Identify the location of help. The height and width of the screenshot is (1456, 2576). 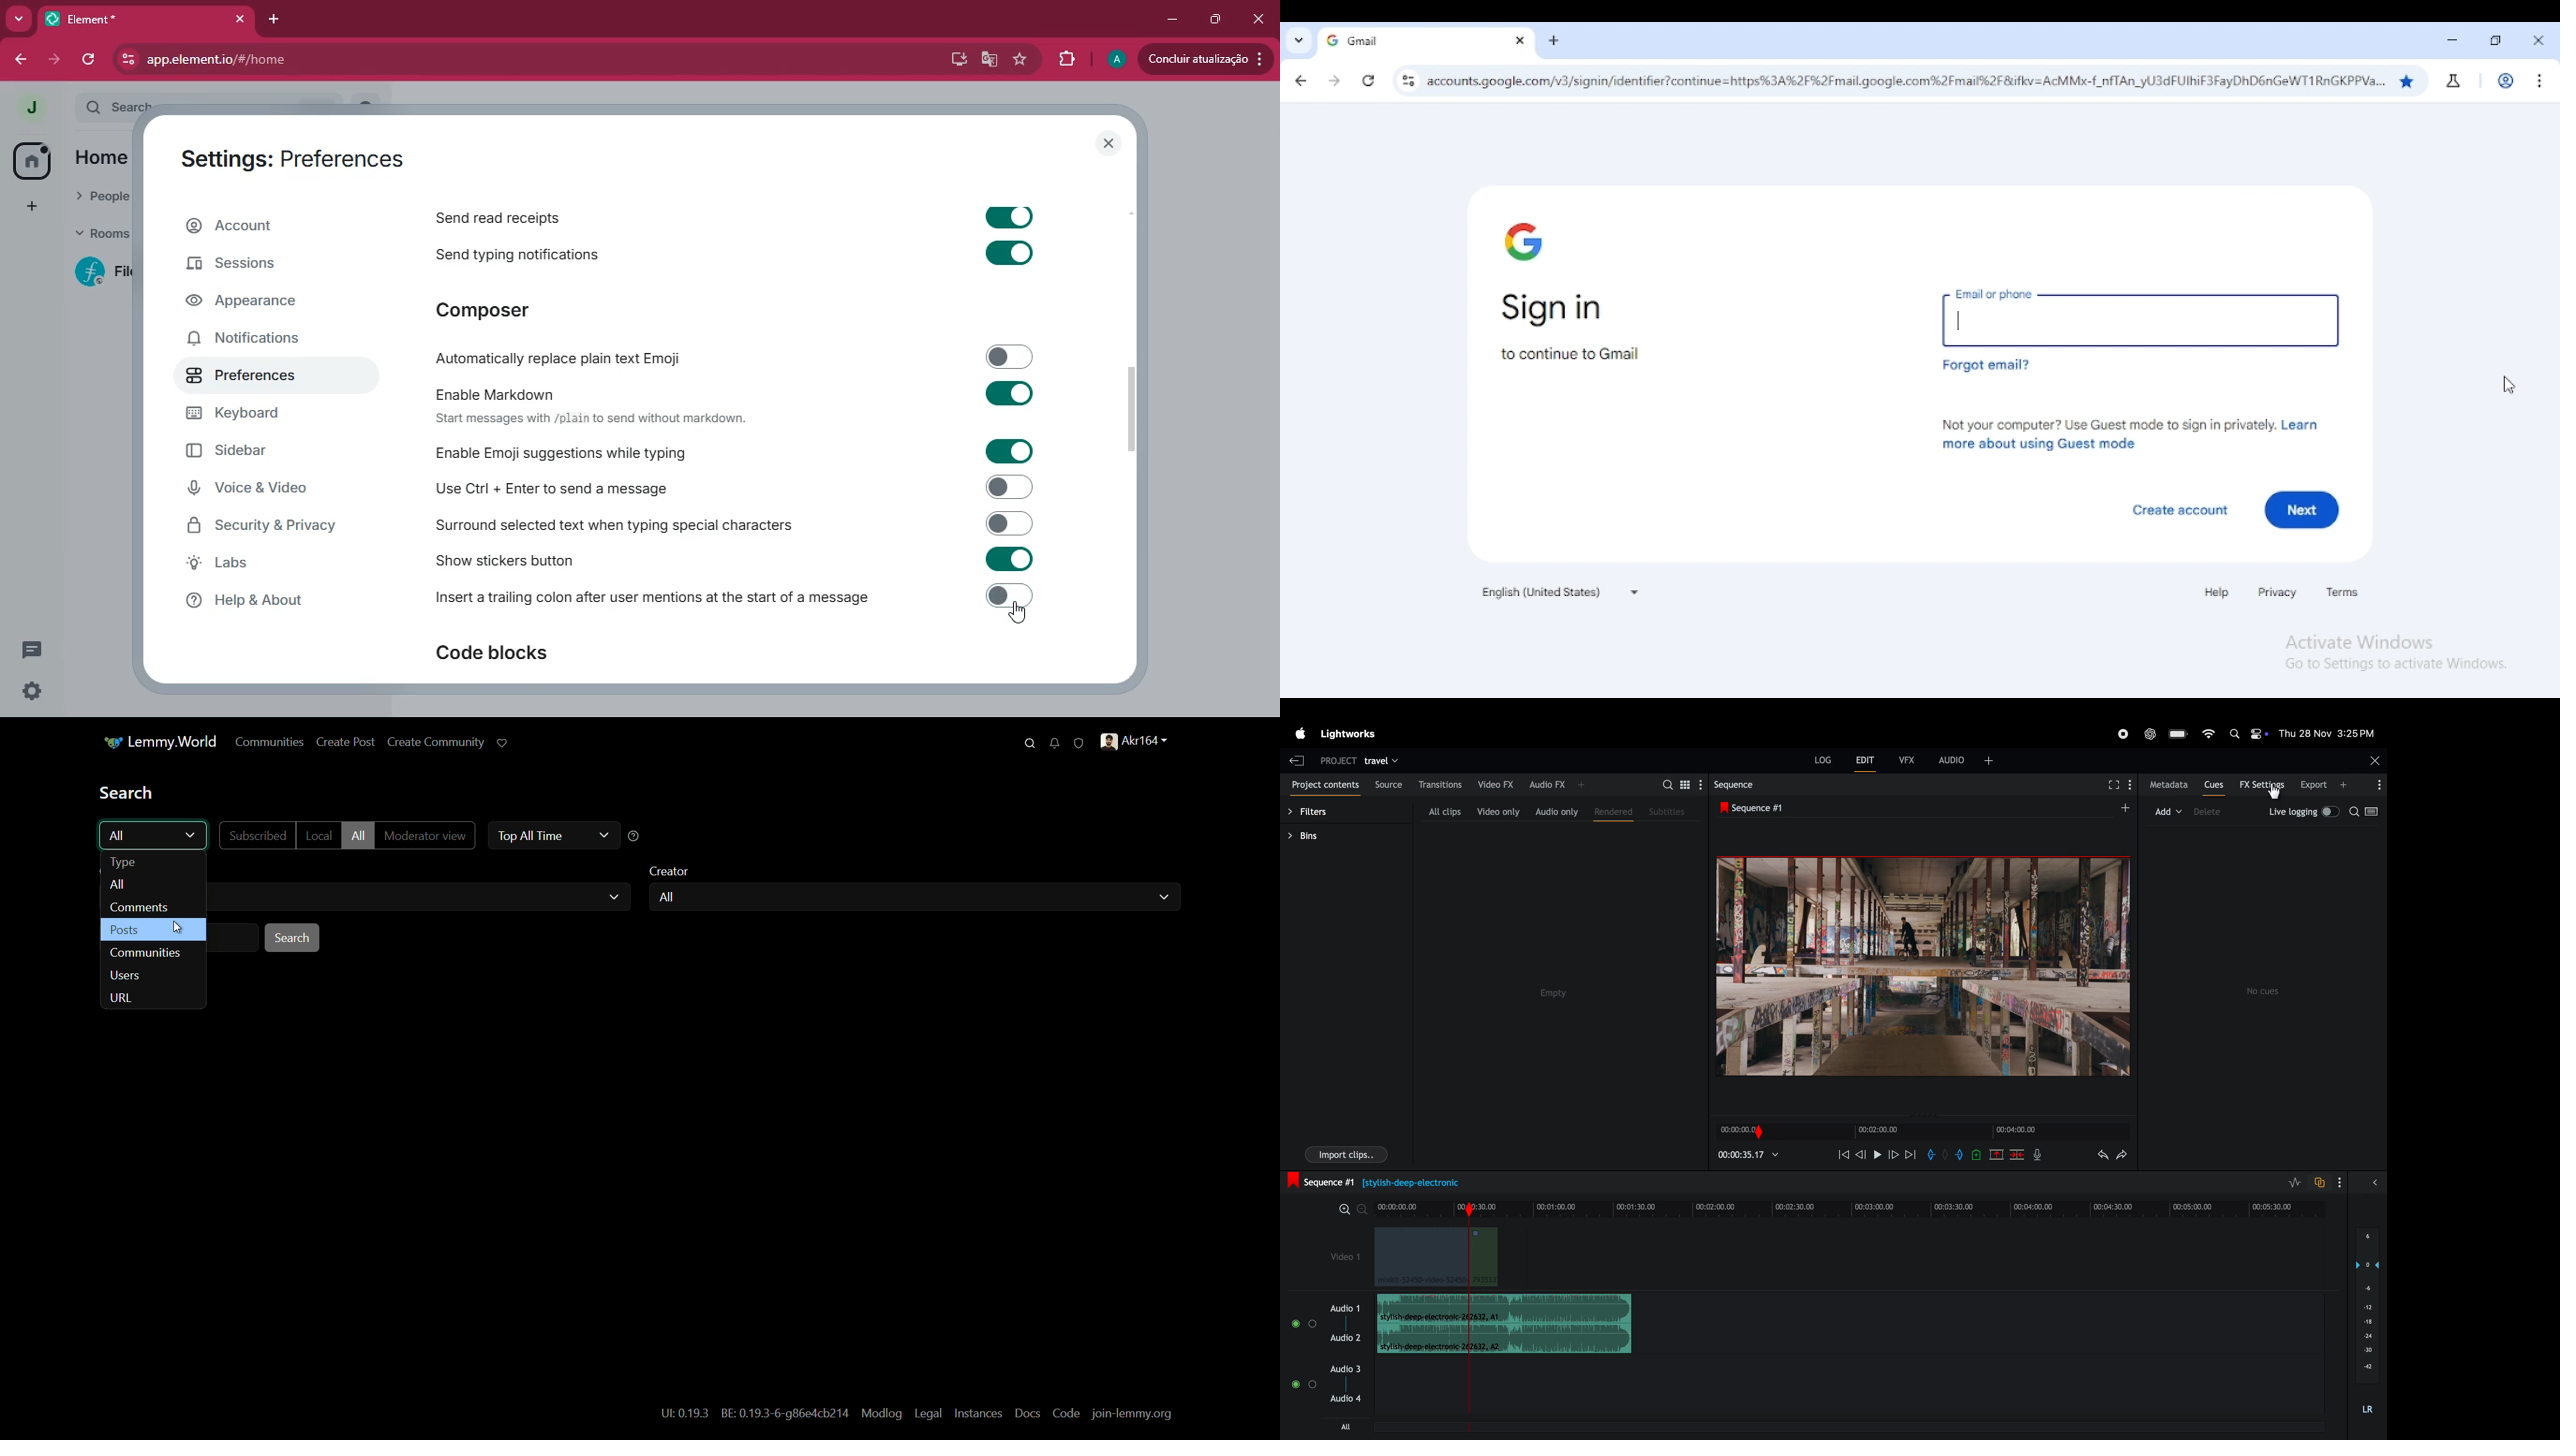
(276, 603).